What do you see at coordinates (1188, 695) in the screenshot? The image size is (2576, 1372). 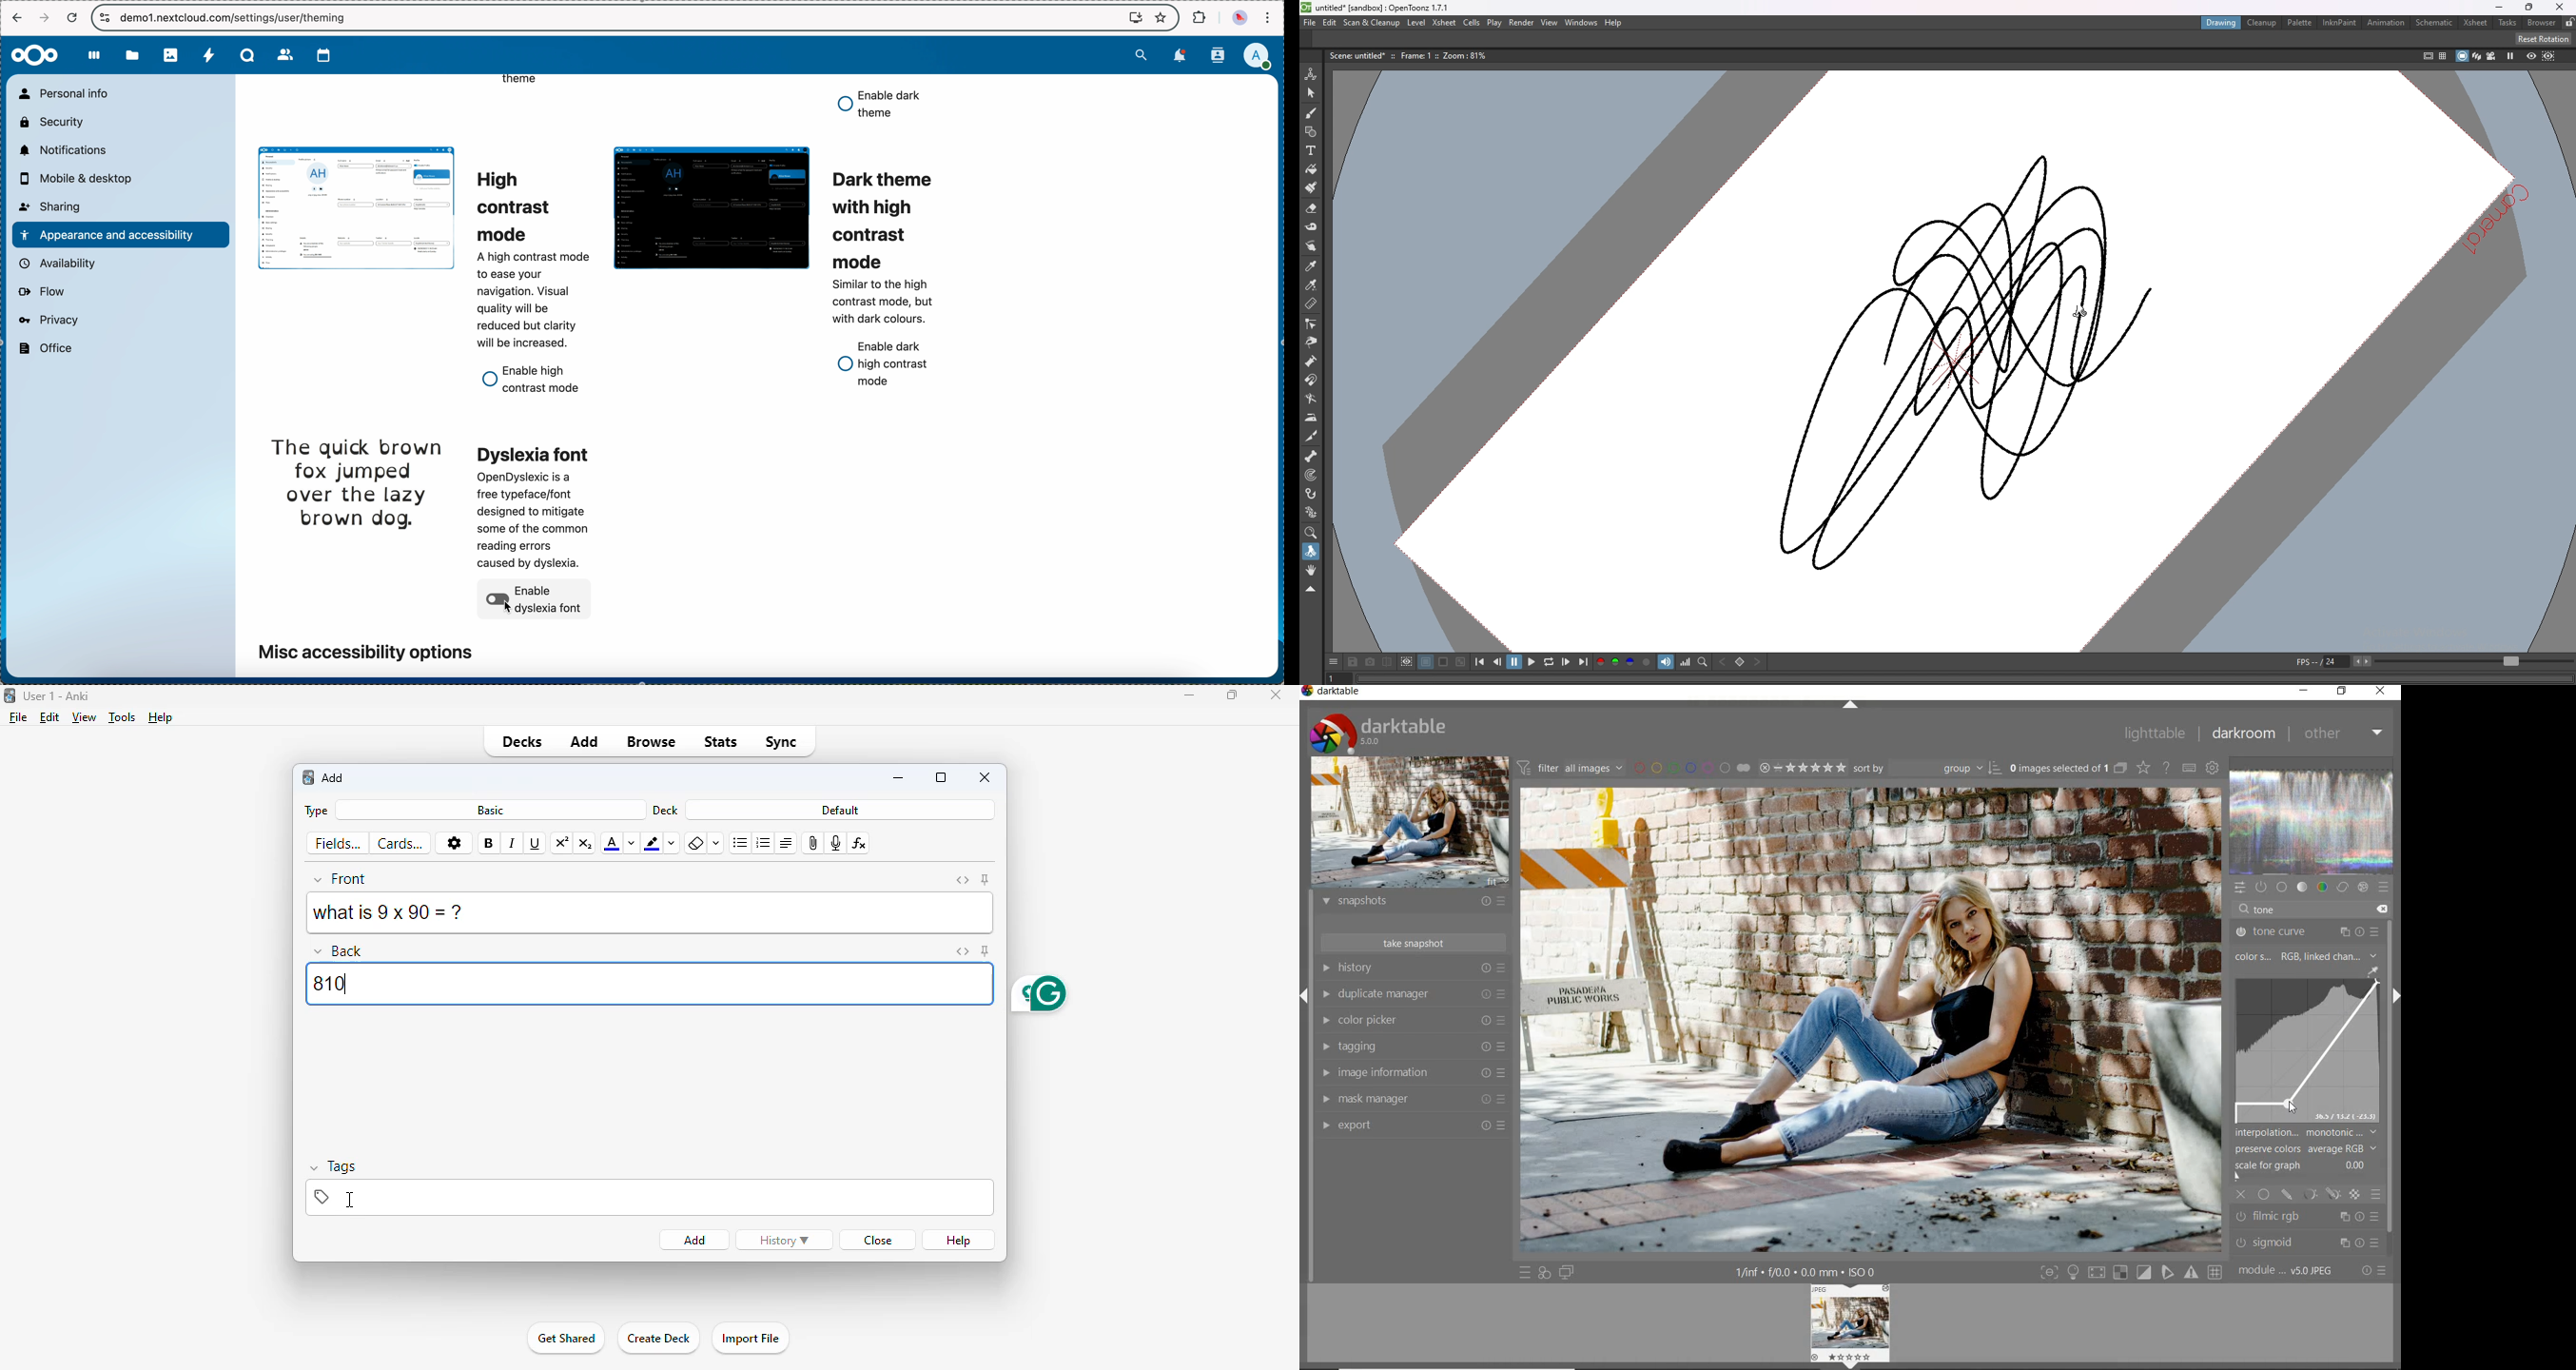 I see `minimize` at bounding box center [1188, 695].